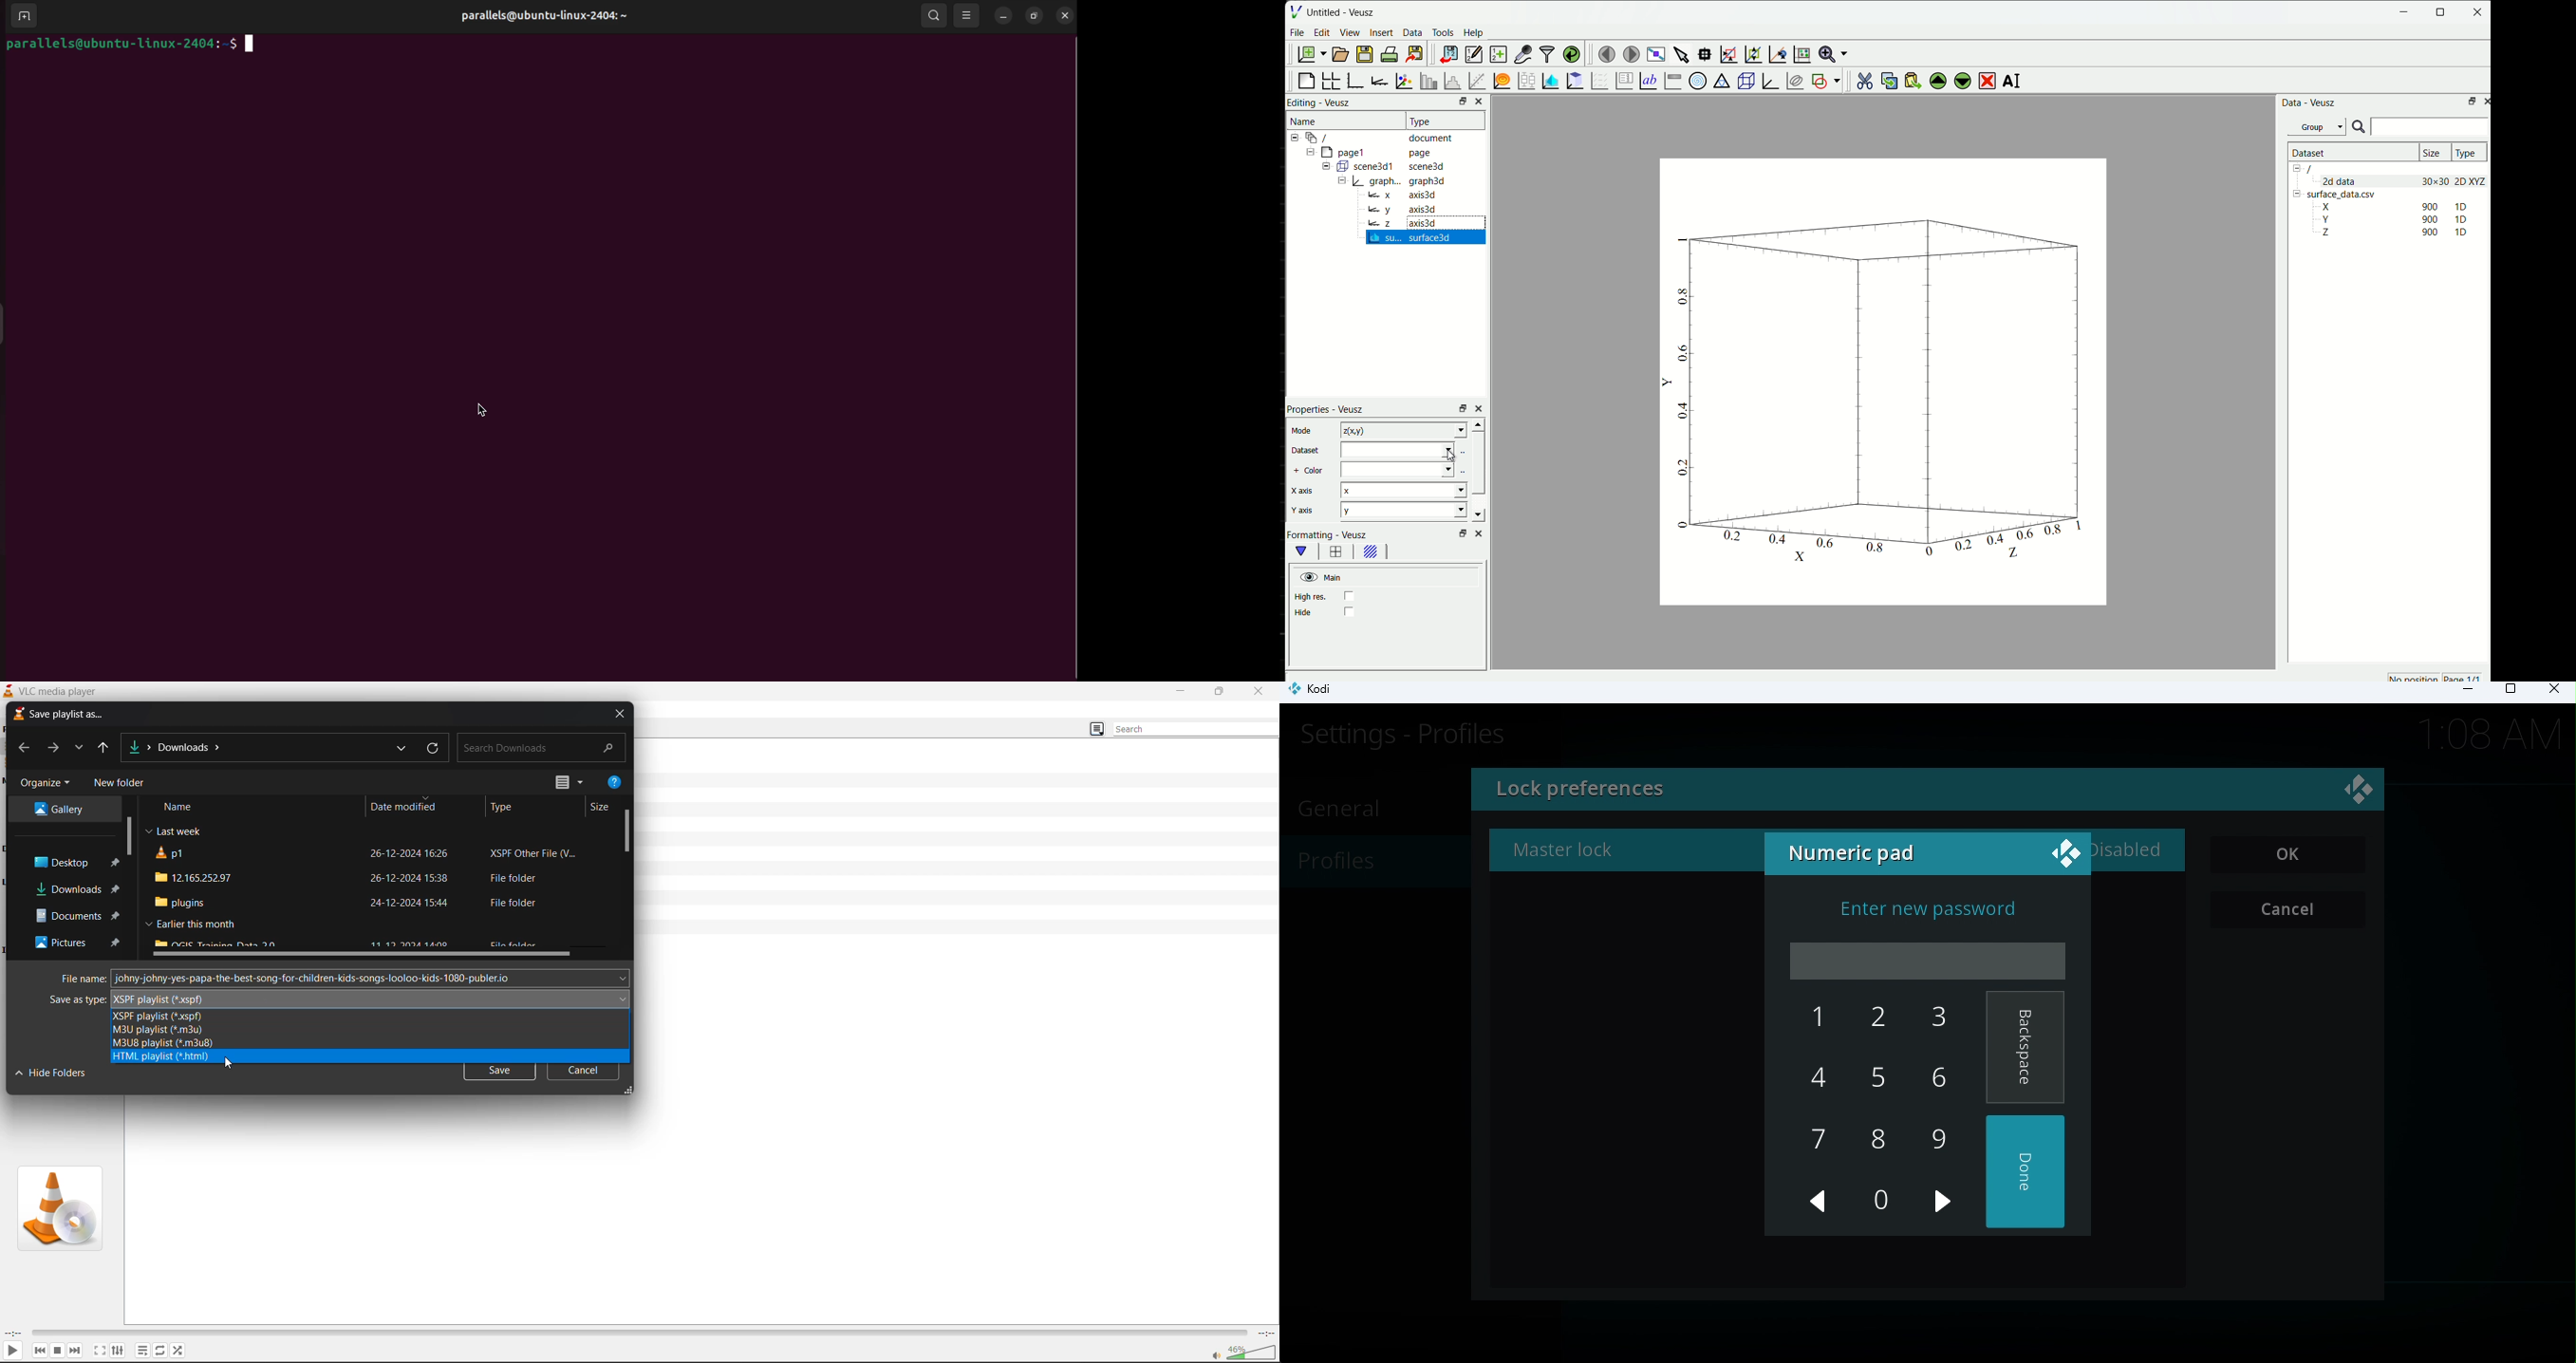 This screenshot has height=1372, width=2576. Describe the element at coordinates (58, 1351) in the screenshot. I see `stop` at that location.